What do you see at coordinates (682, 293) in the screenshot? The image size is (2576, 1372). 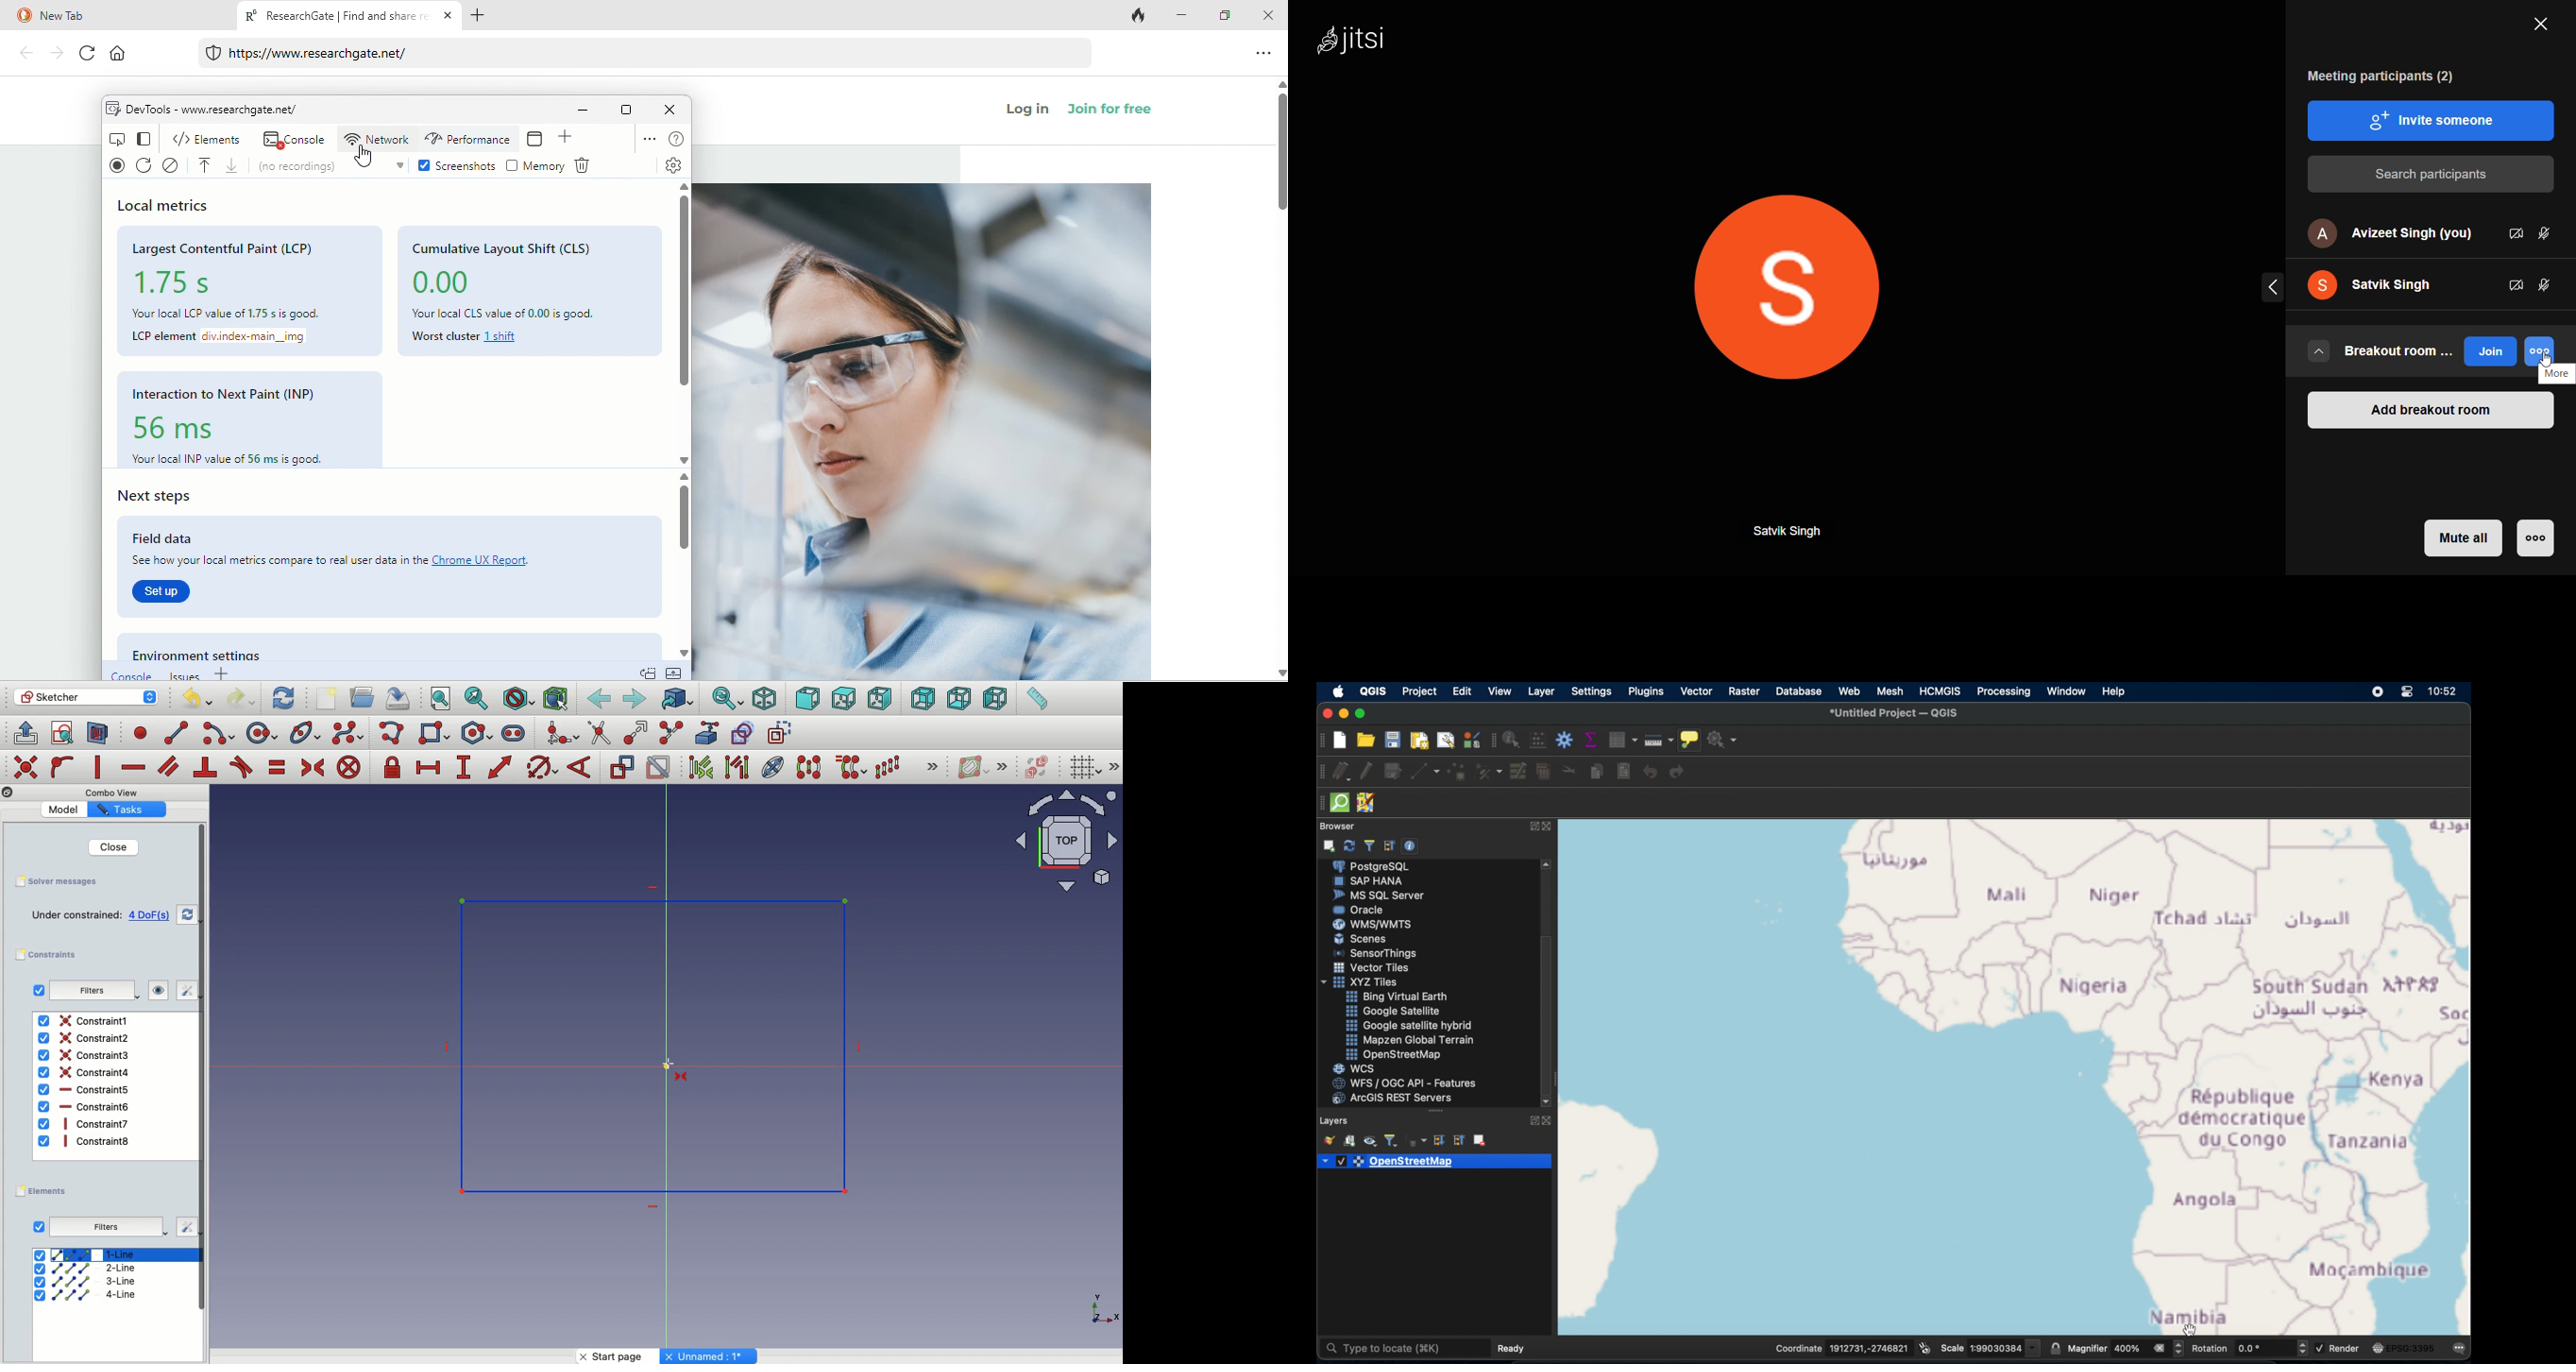 I see `vertical scroll bar` at bounding box center [682, 293].